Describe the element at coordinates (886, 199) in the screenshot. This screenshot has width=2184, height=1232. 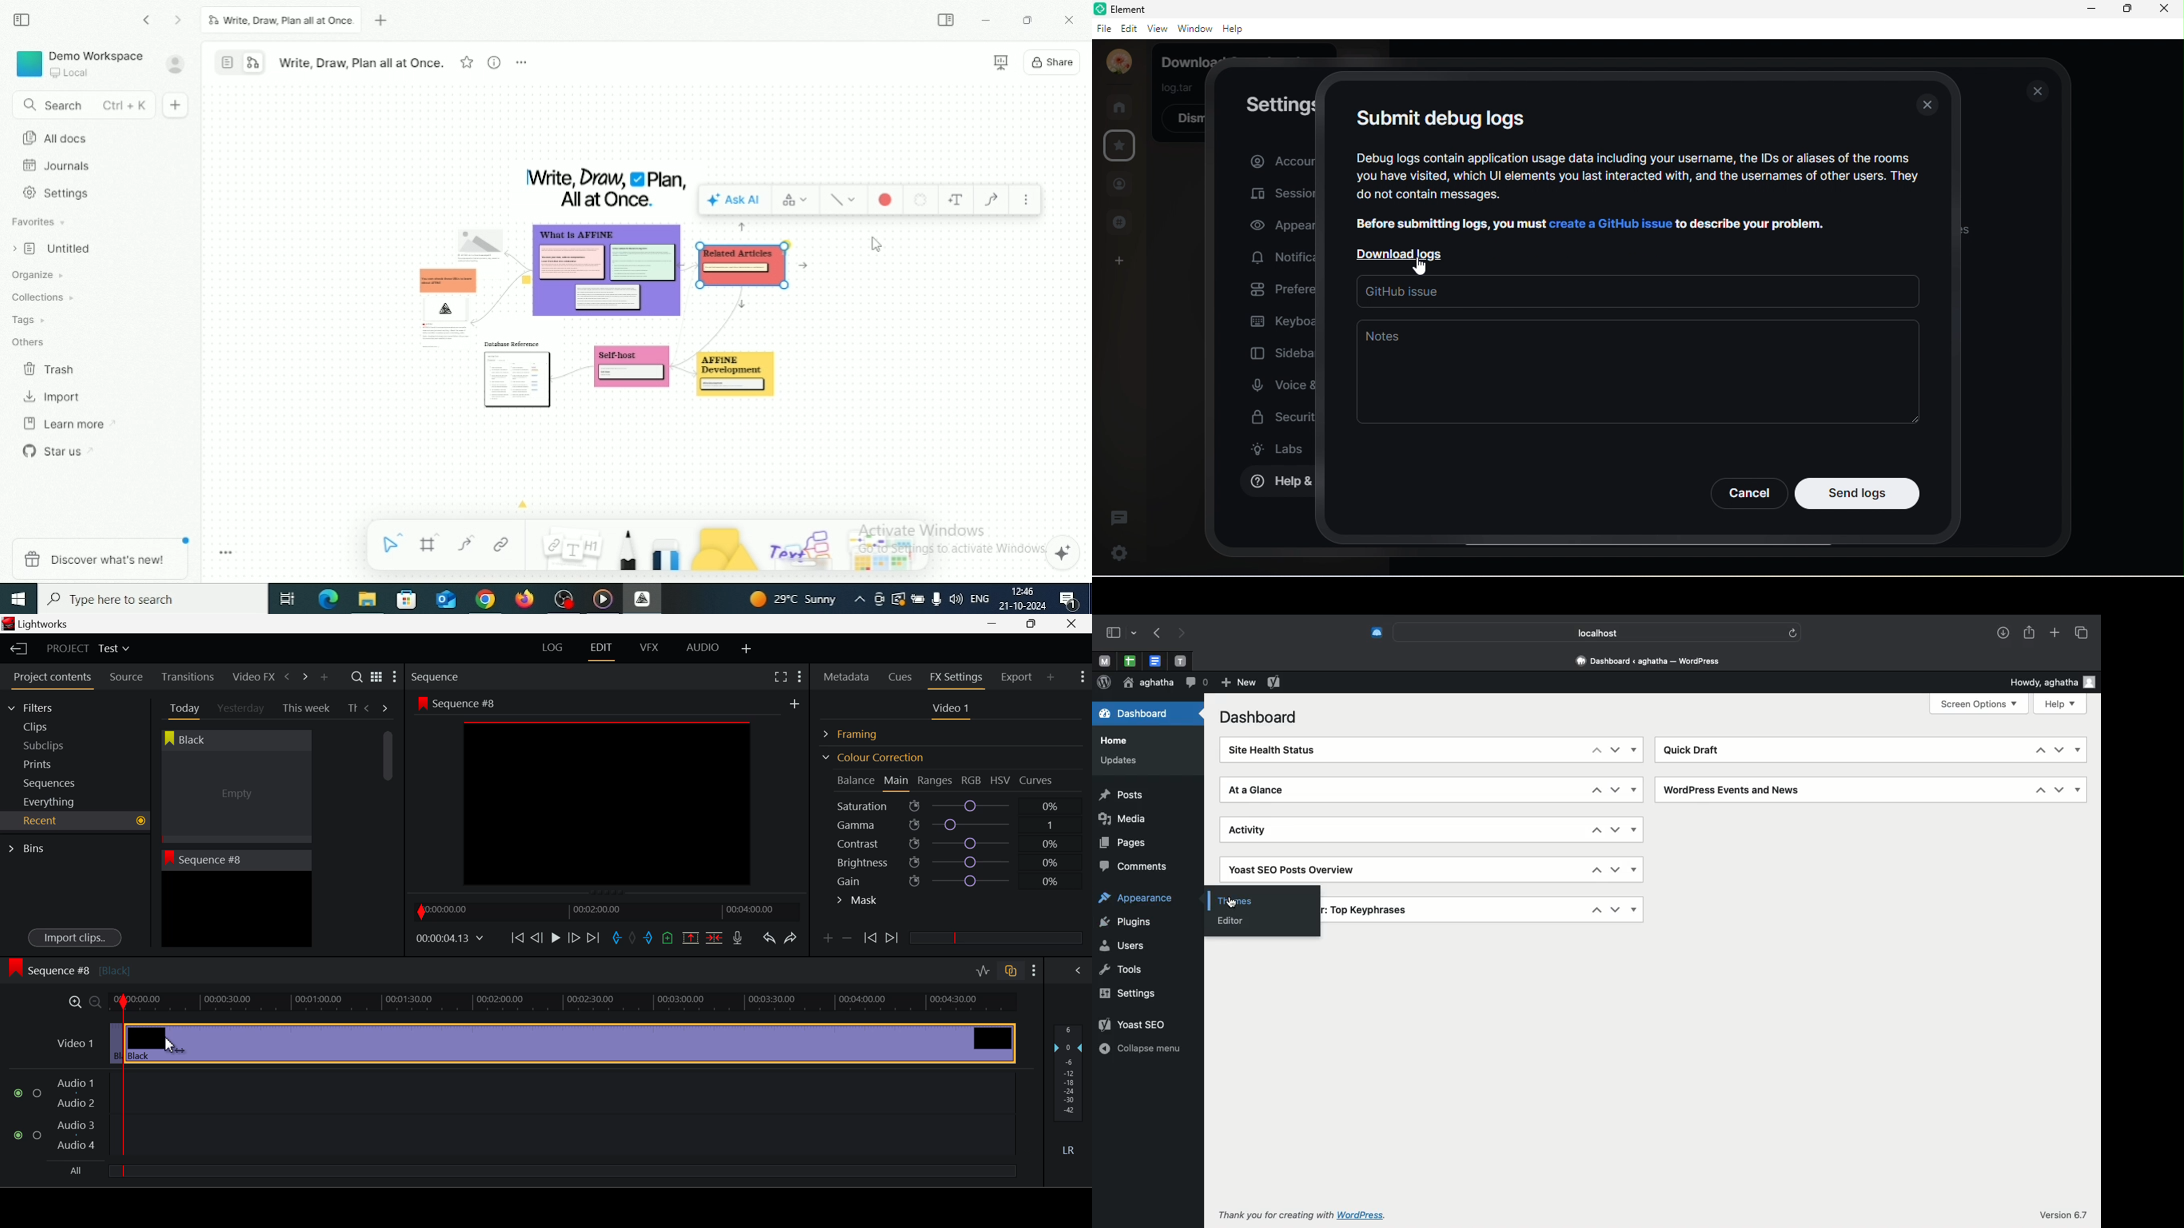
I see `Color changed` at that location.